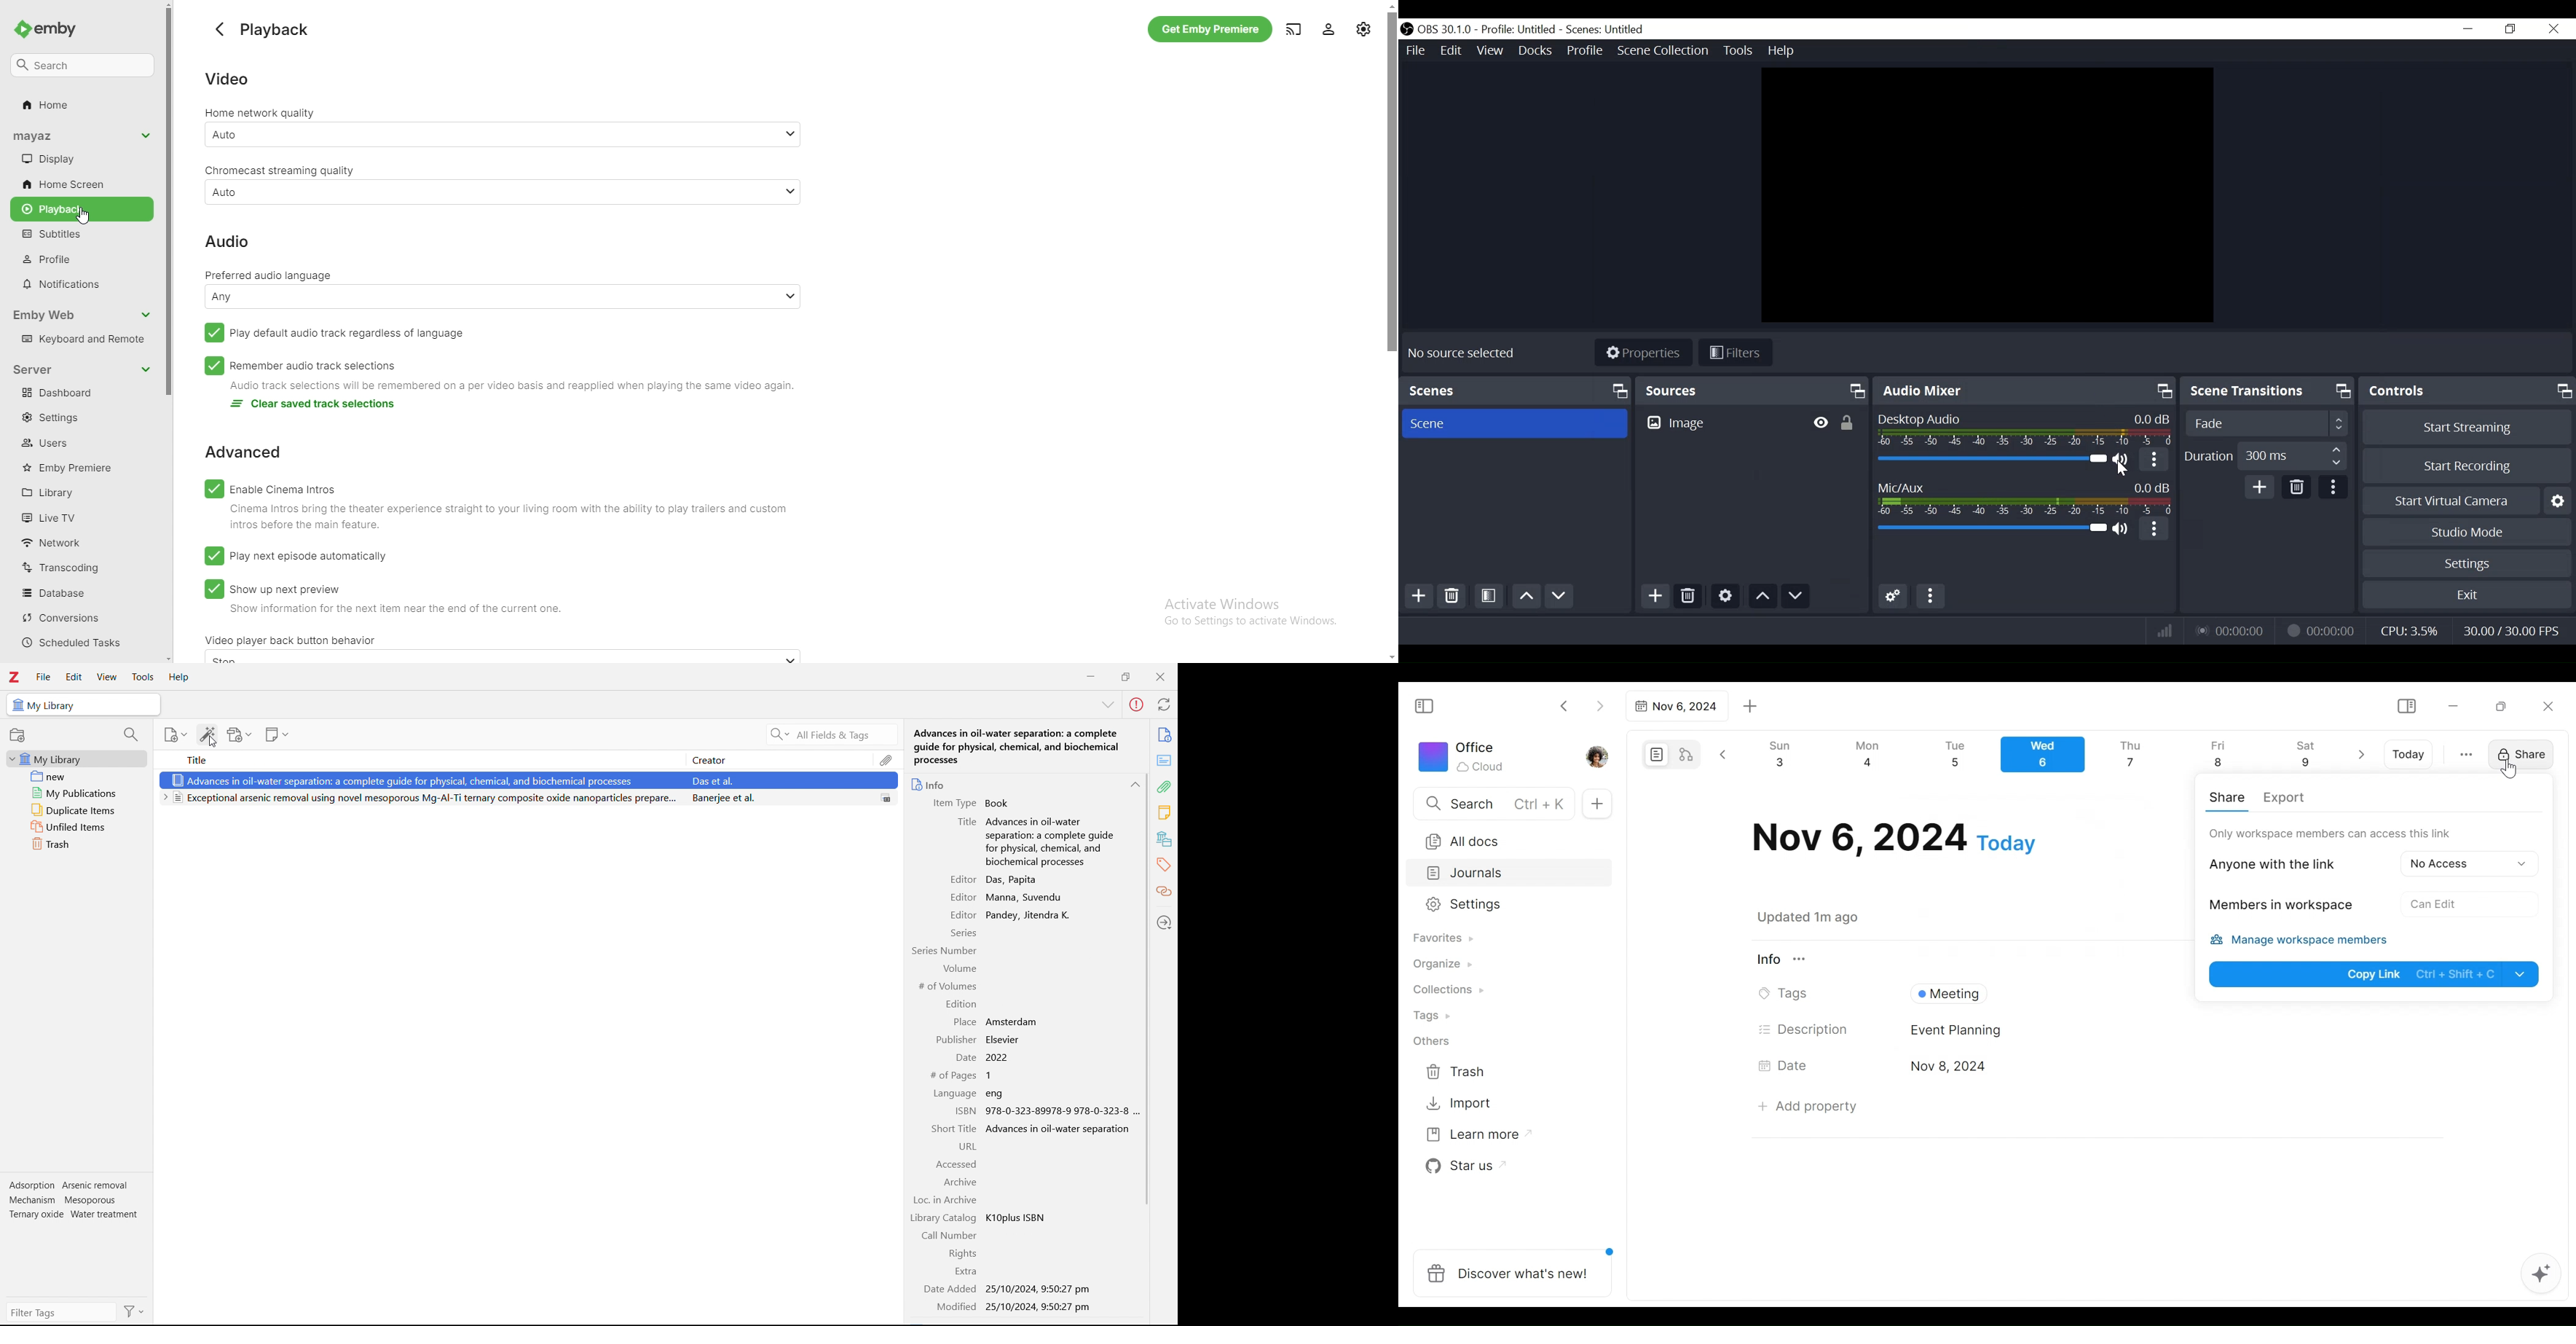 The height and width of the screenshot is (1344, 2576). I want to click on get emby premium, so click(1210, 29).